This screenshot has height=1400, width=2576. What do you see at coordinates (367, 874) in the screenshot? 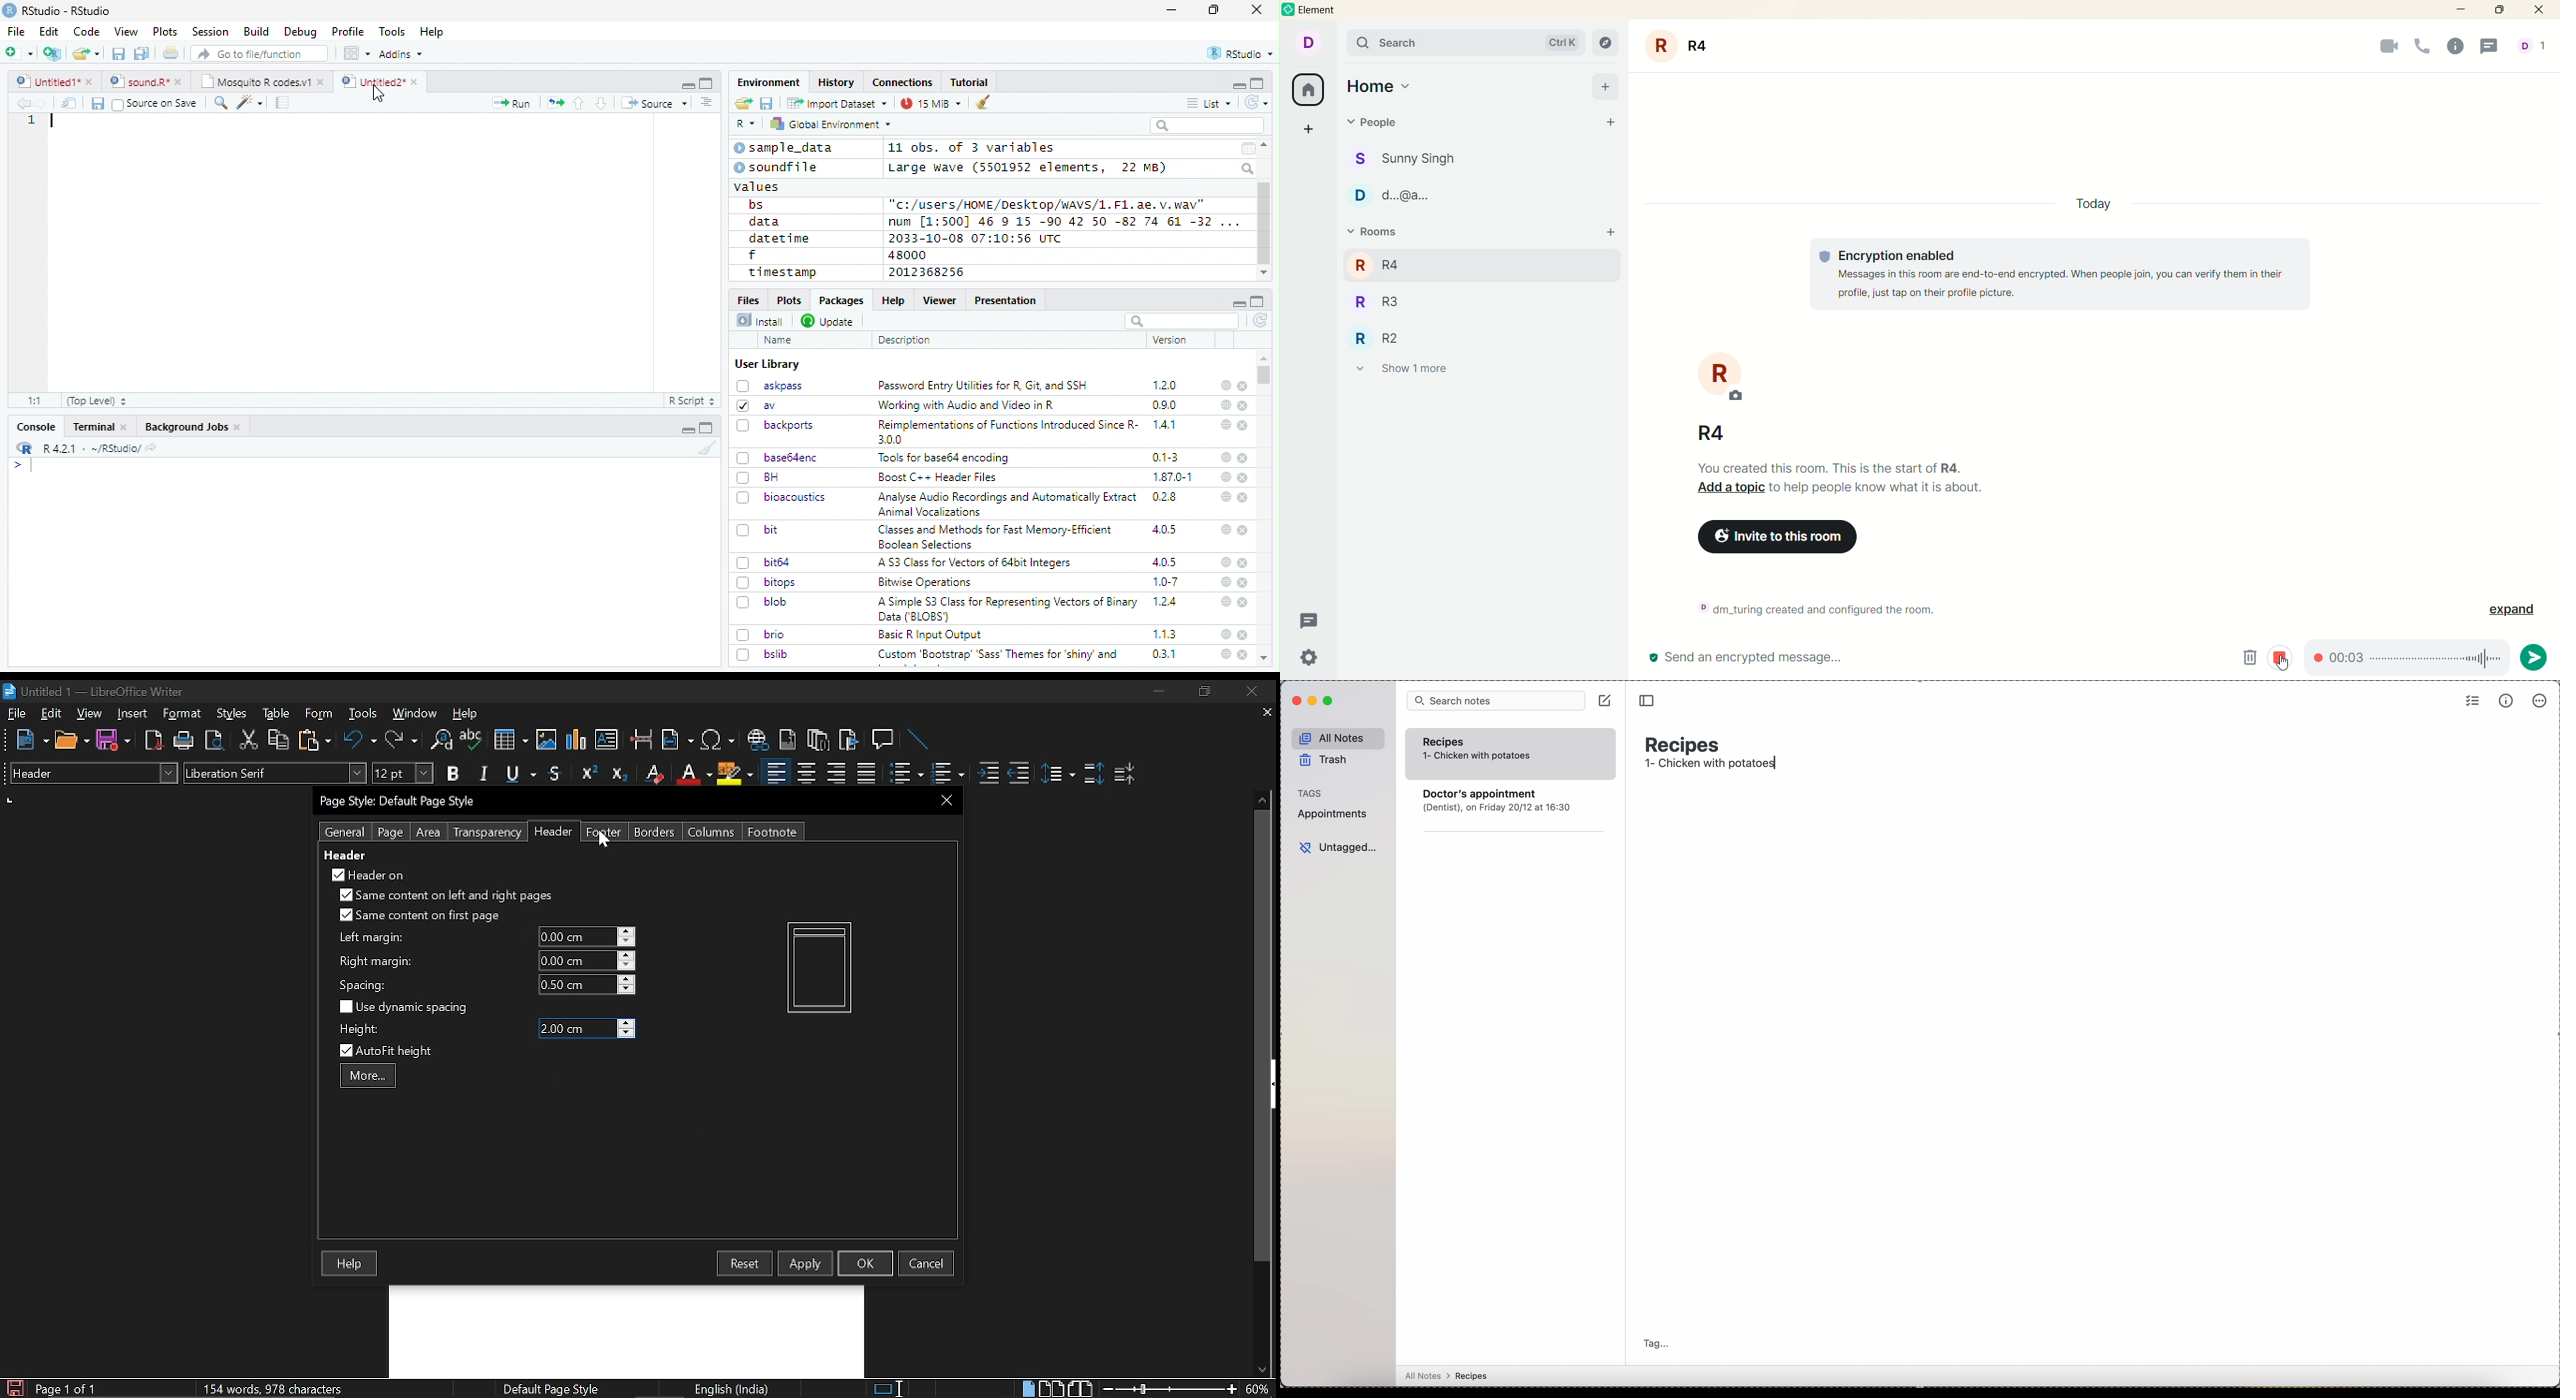
I see `Header on` at bounding box center [367, 874].